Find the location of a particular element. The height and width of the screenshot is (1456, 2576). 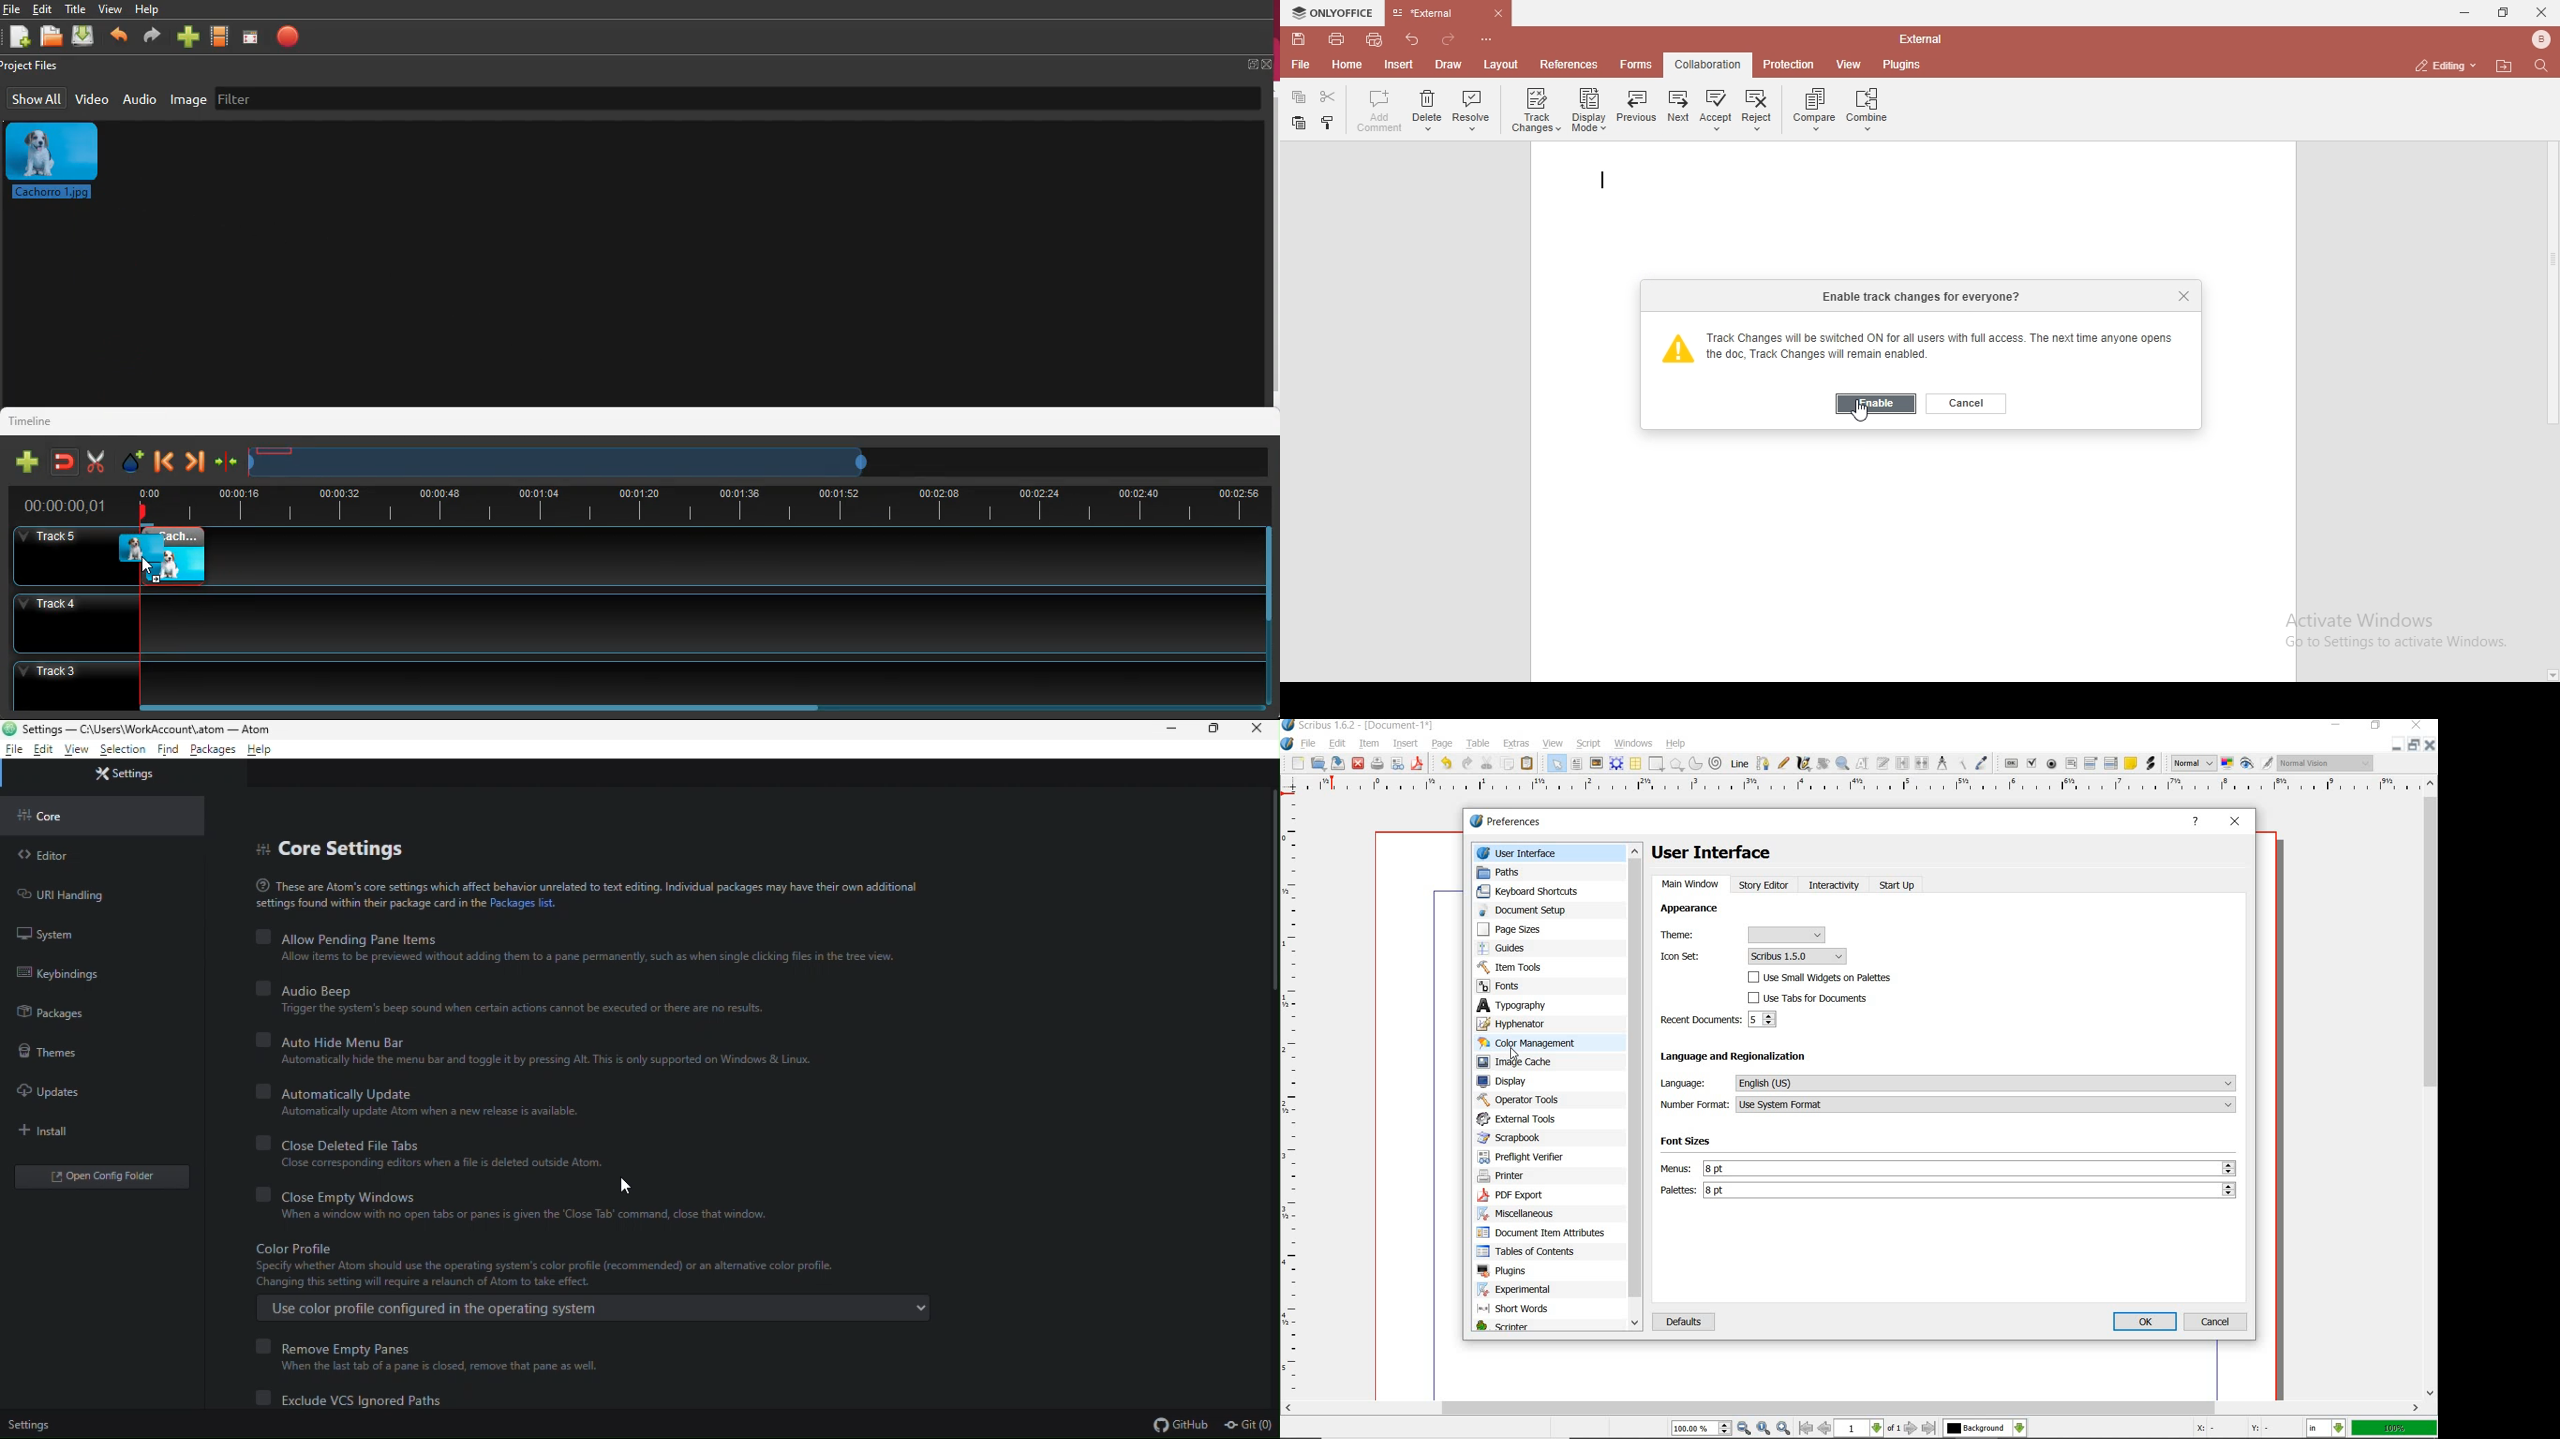

title is located at coordinates (78, 8).